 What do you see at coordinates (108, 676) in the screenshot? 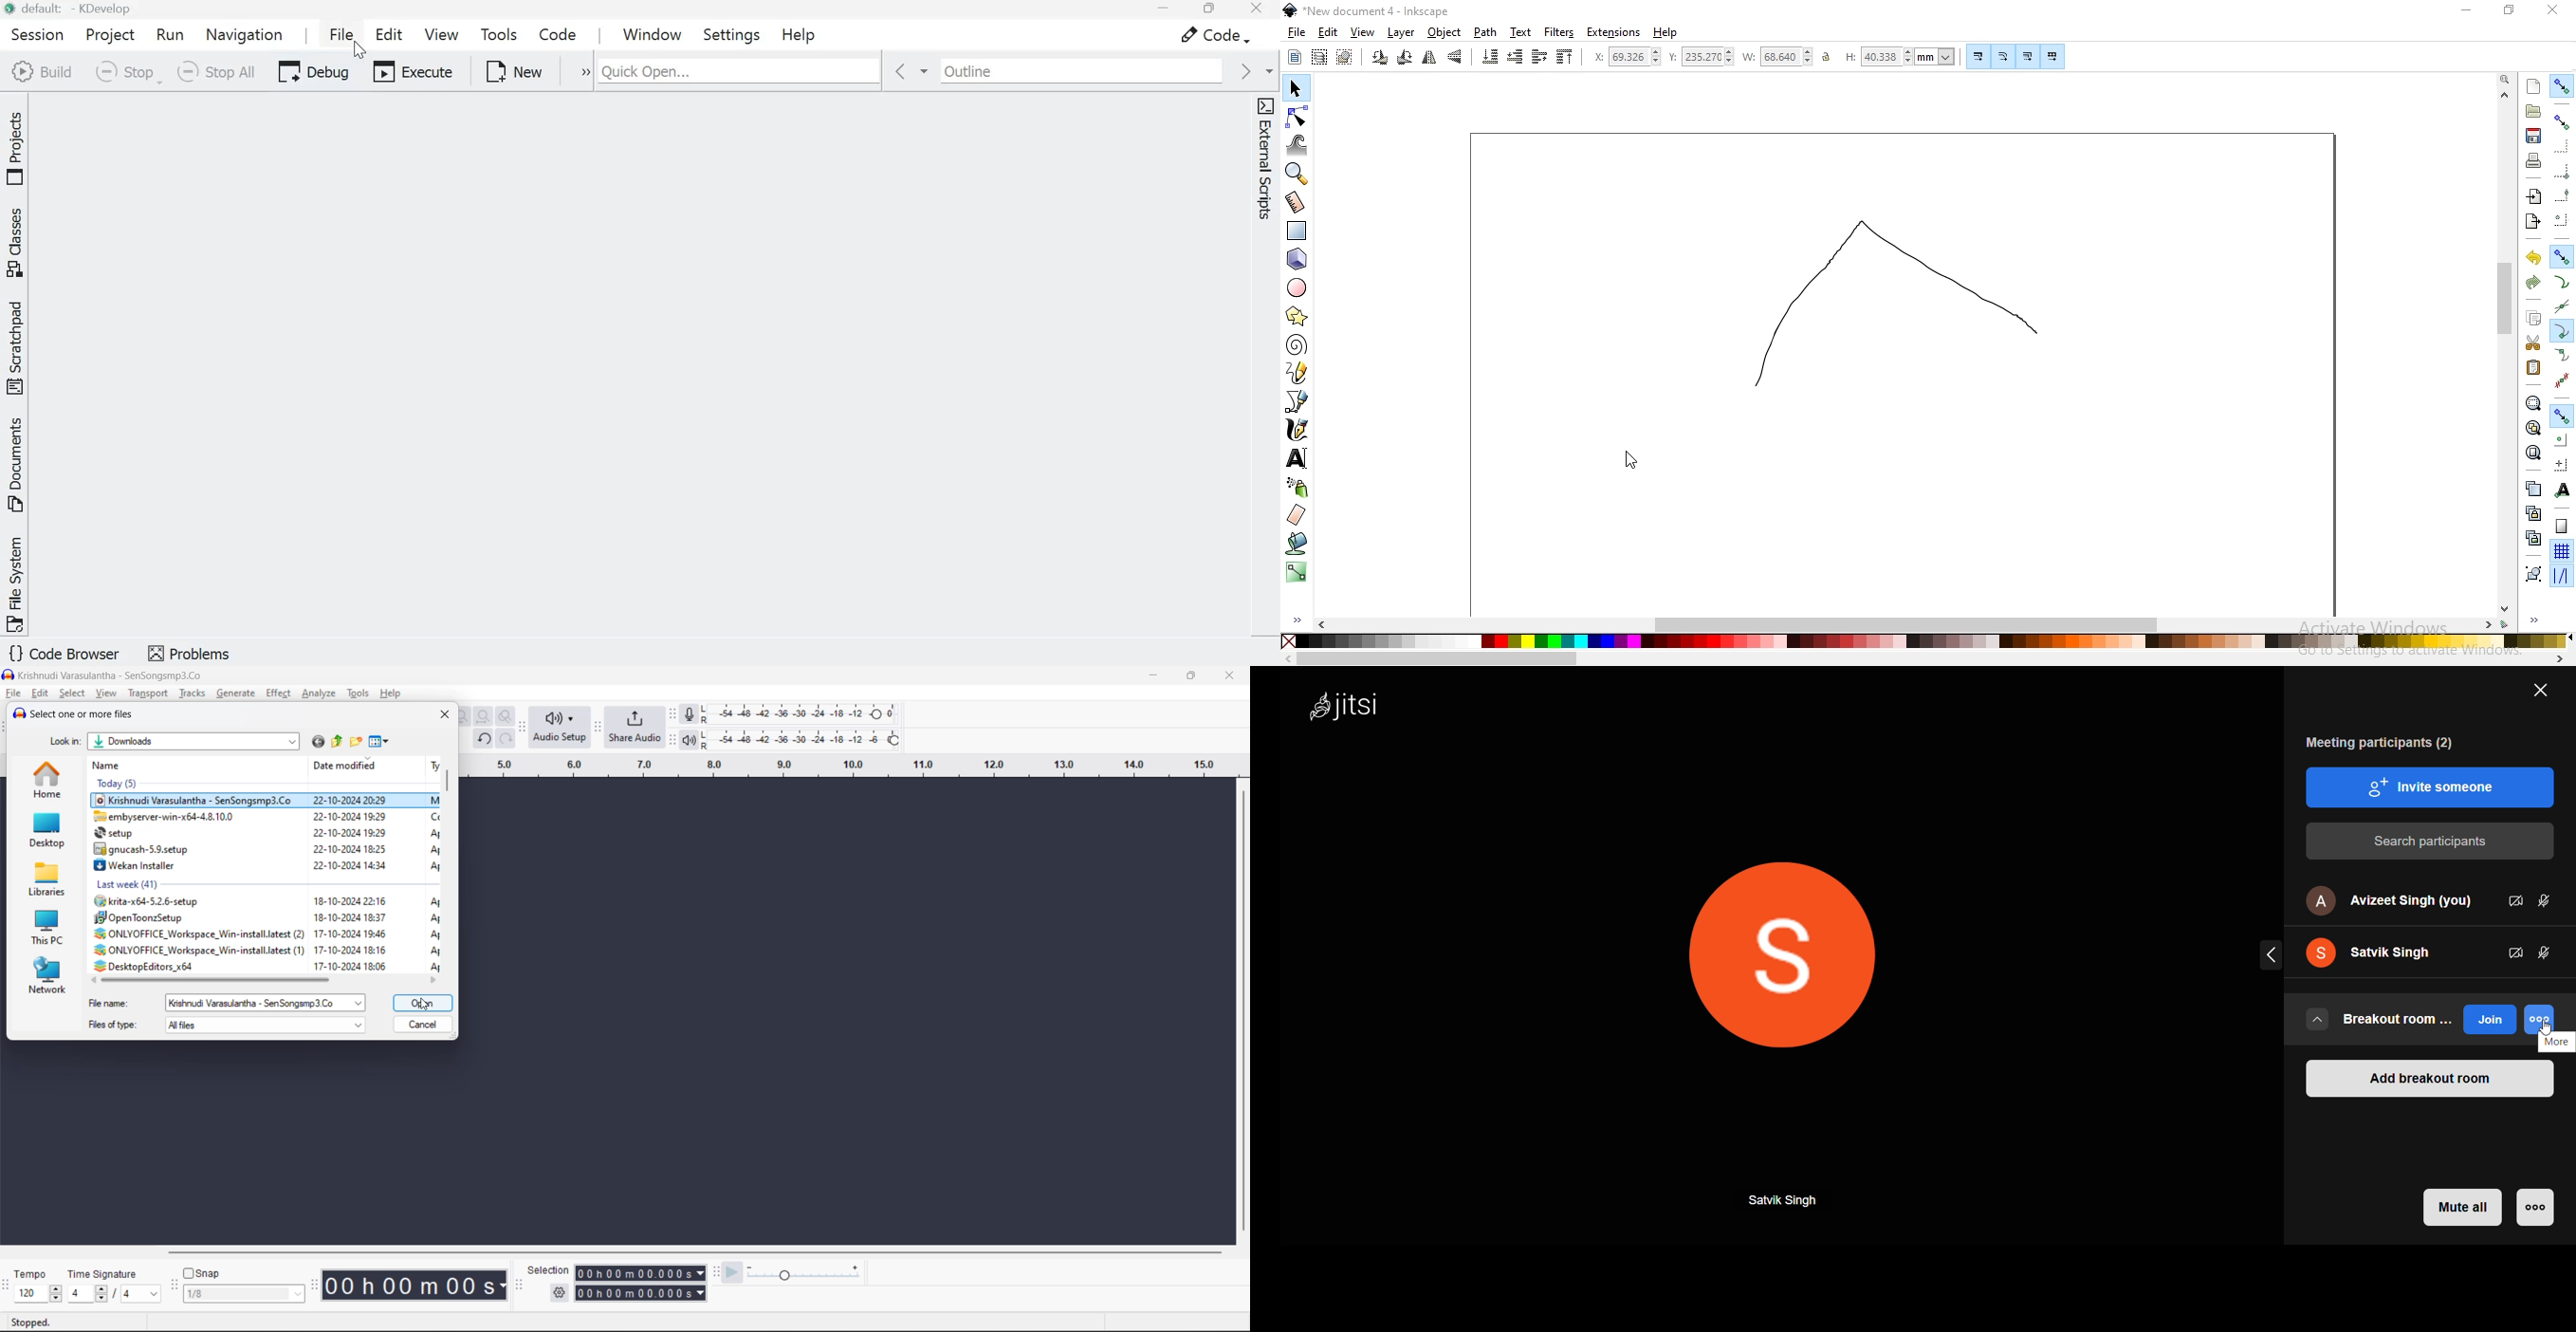
I see `Krishnudi Varasulantha - SenSongsmp3.Co` at bounding box center [108, 676].